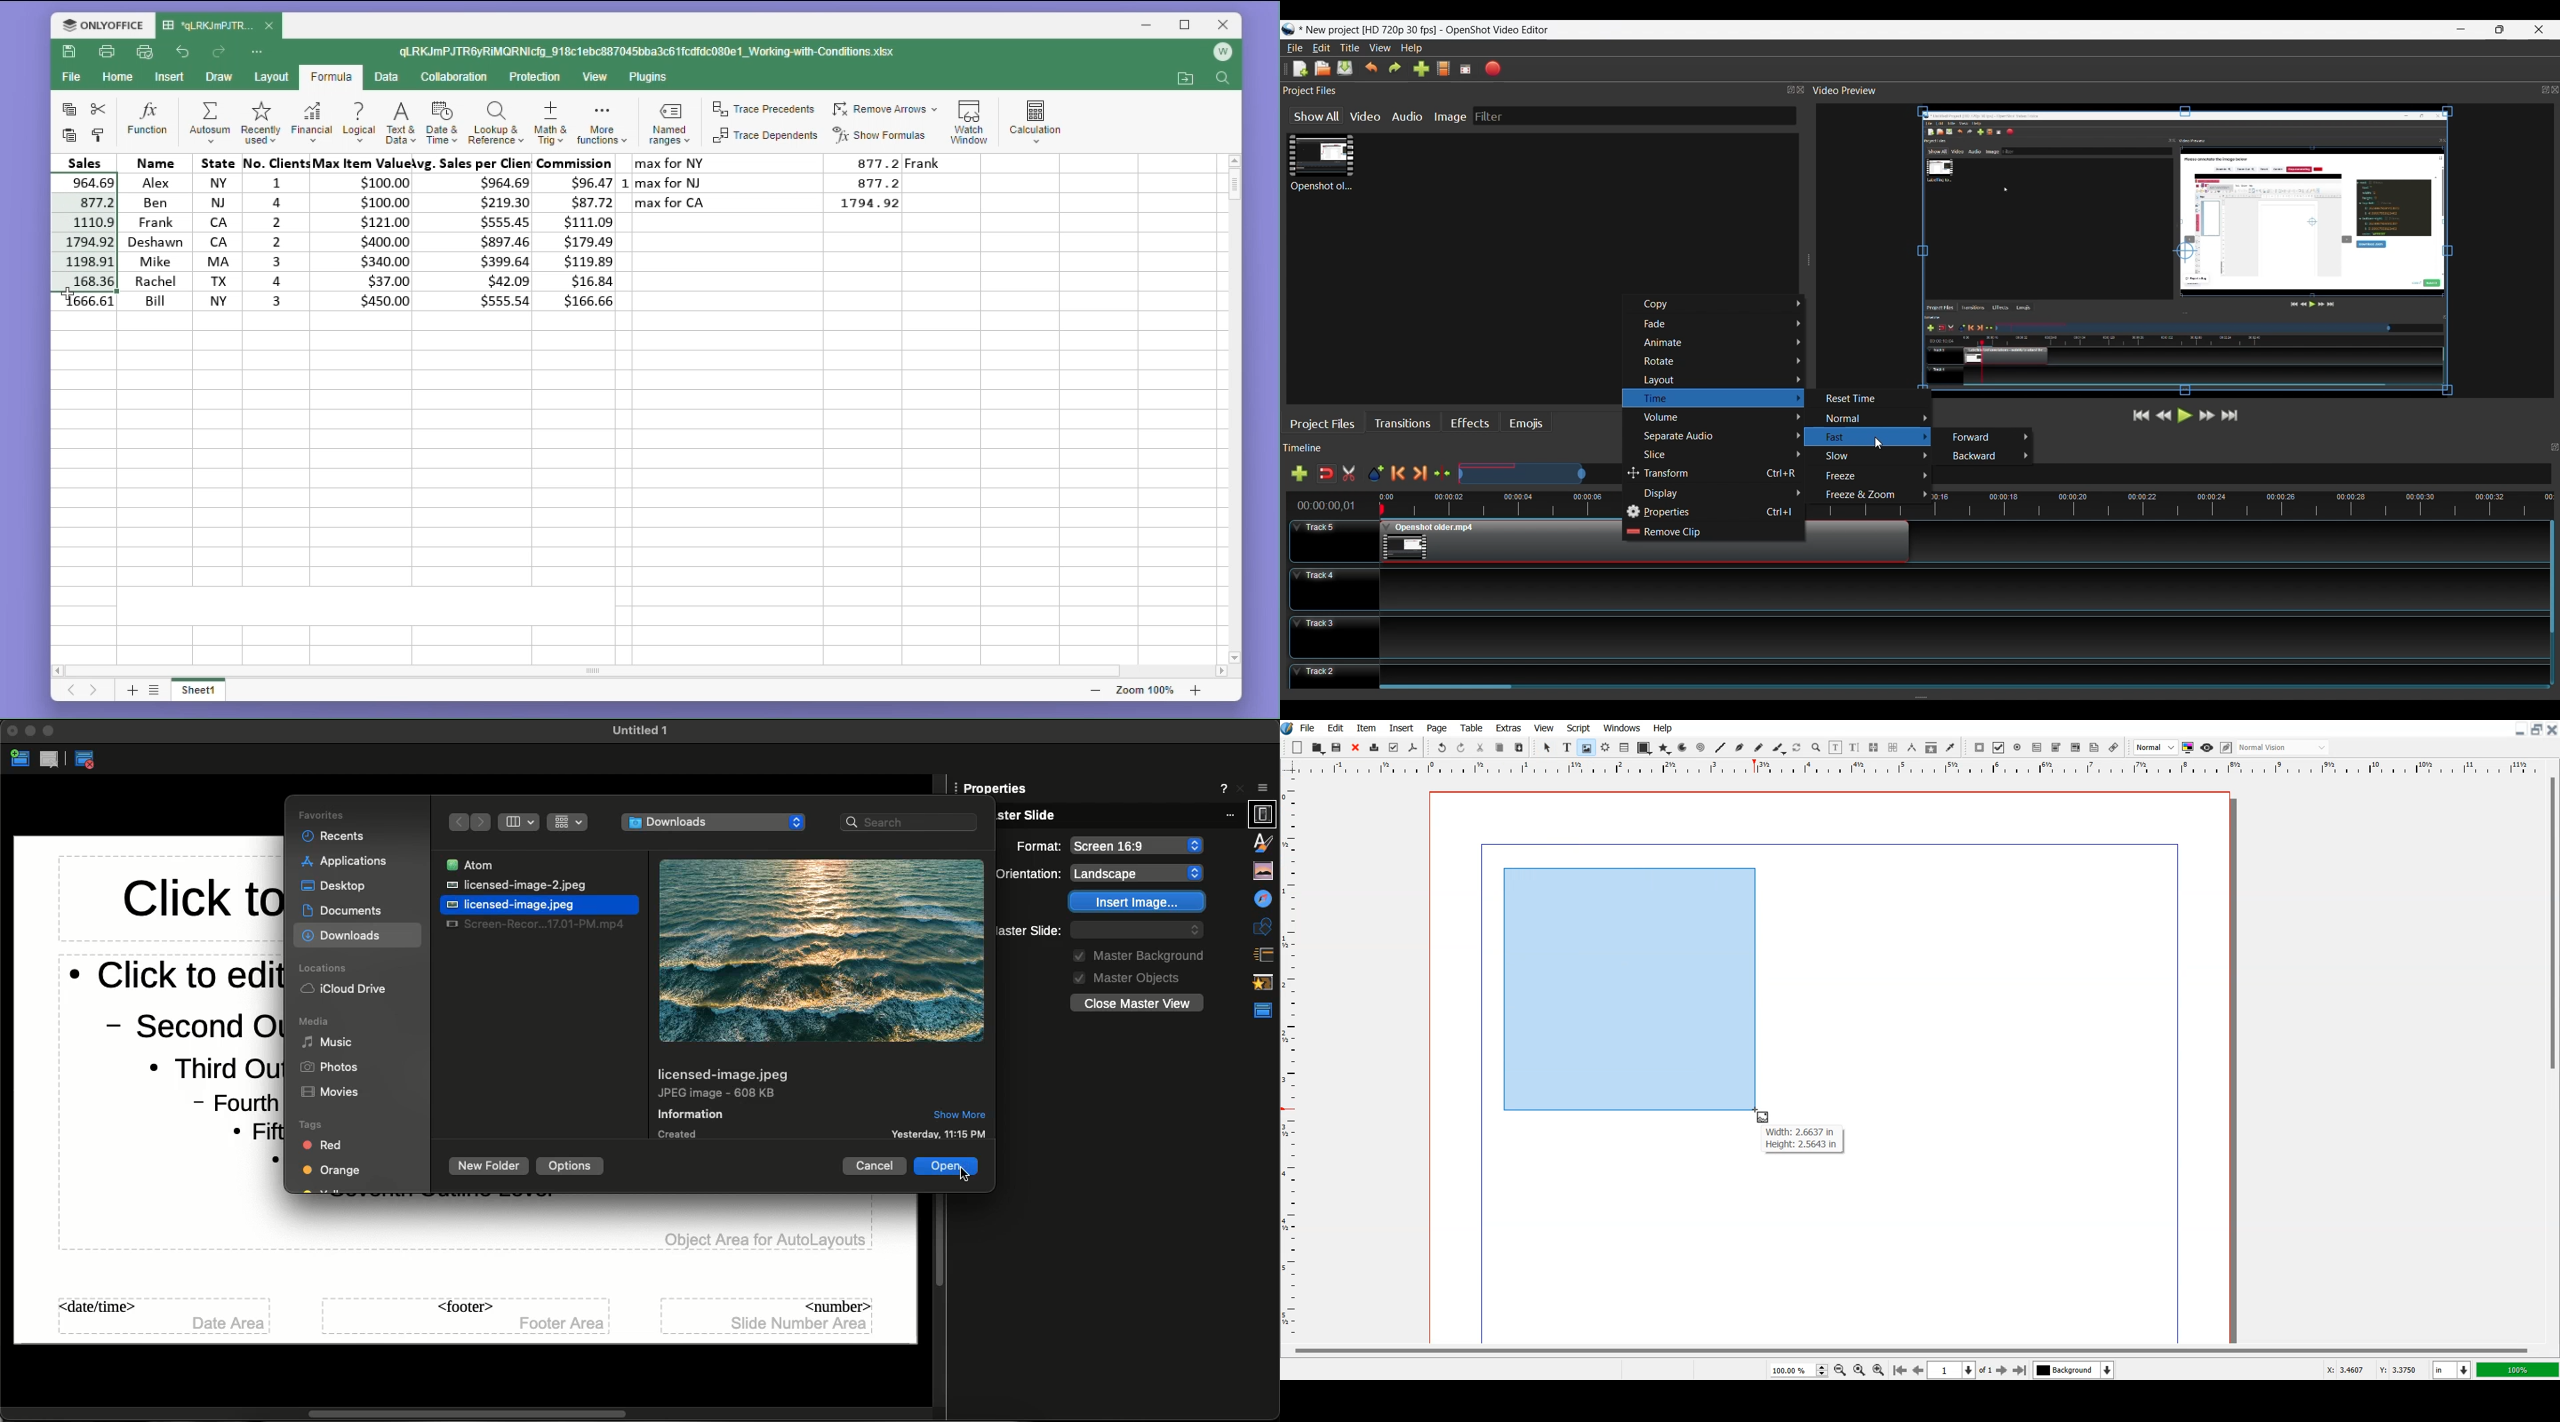  I want to click on file, so click(71, 80).